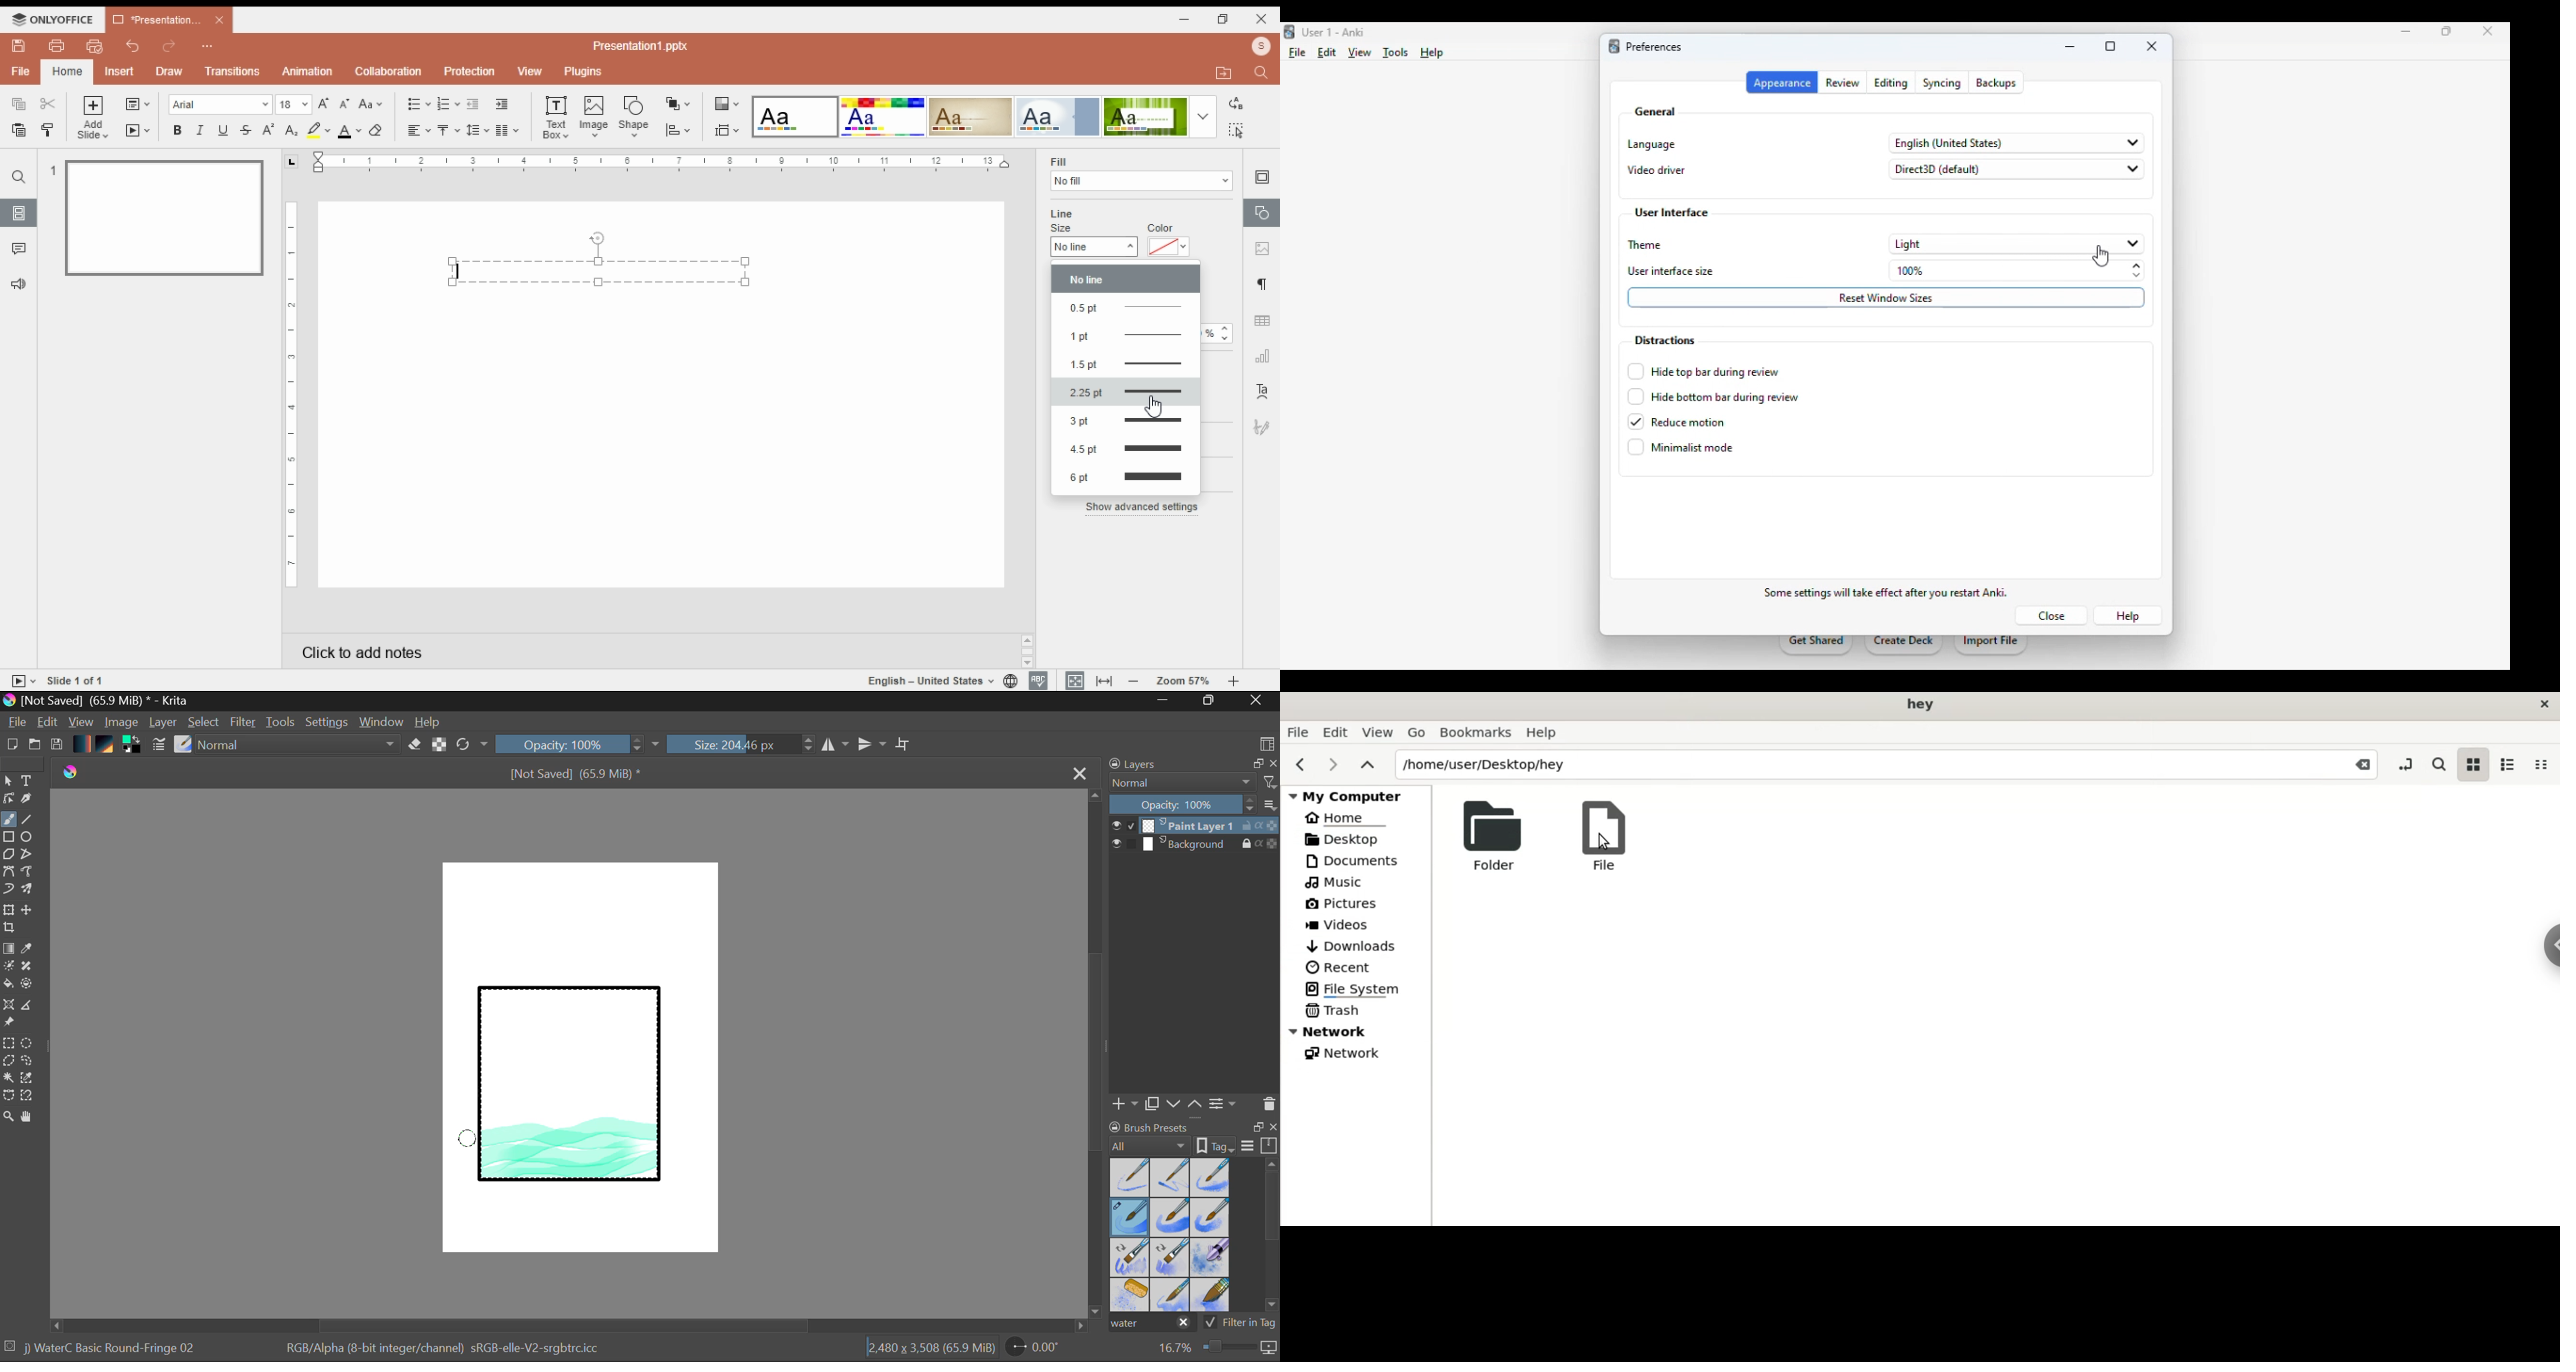  Describe the element at coordinates (1681, 447) in the screenshot. I see `minimalist mode` at that location.